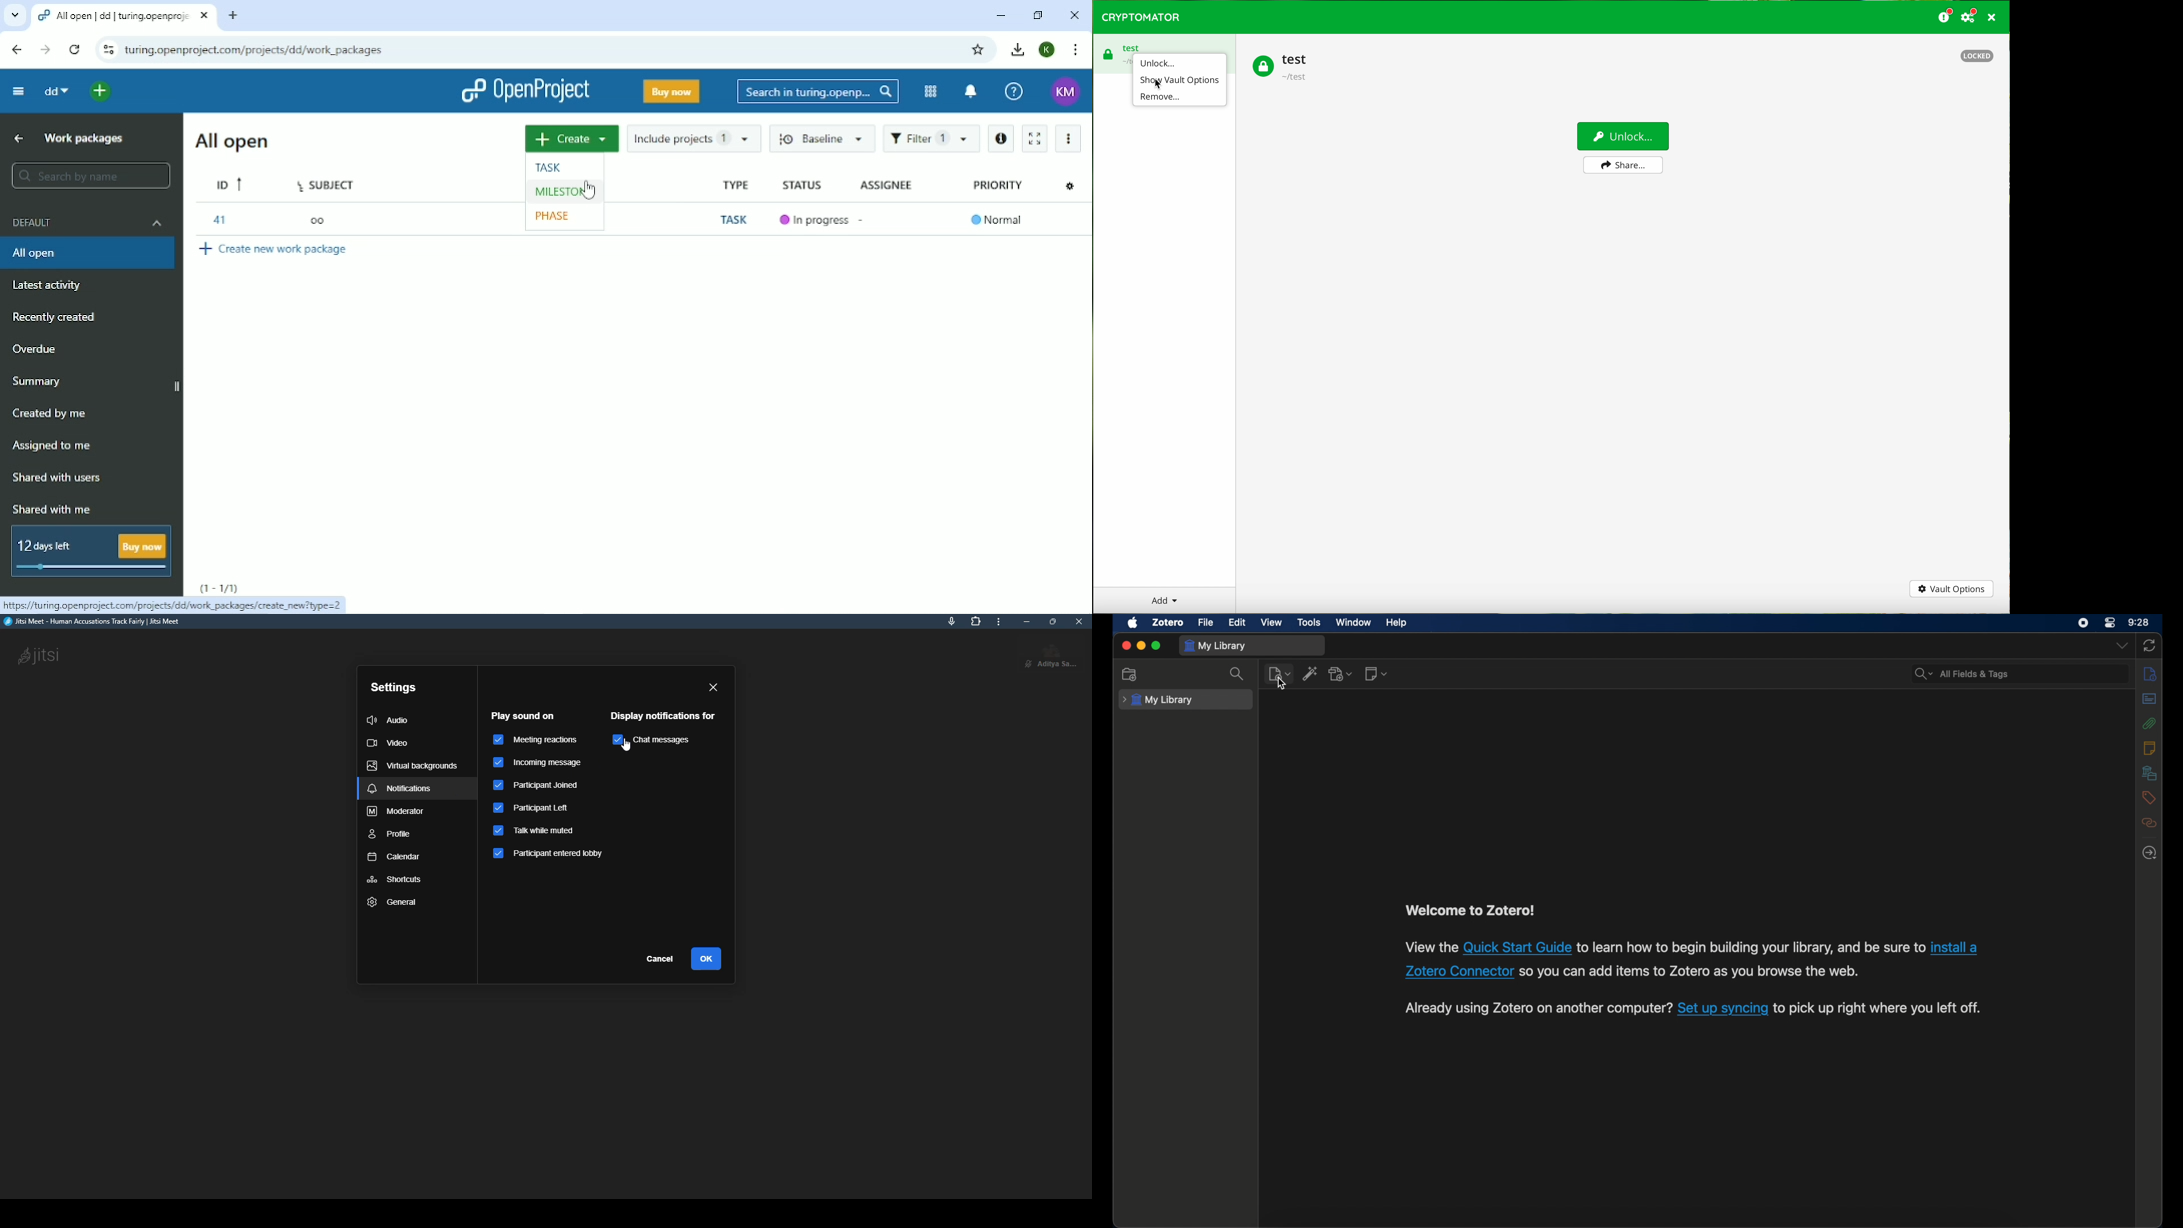 The width and height of the screenshot is (2184, 1232). I want to click on Close, so click(1075, 16).